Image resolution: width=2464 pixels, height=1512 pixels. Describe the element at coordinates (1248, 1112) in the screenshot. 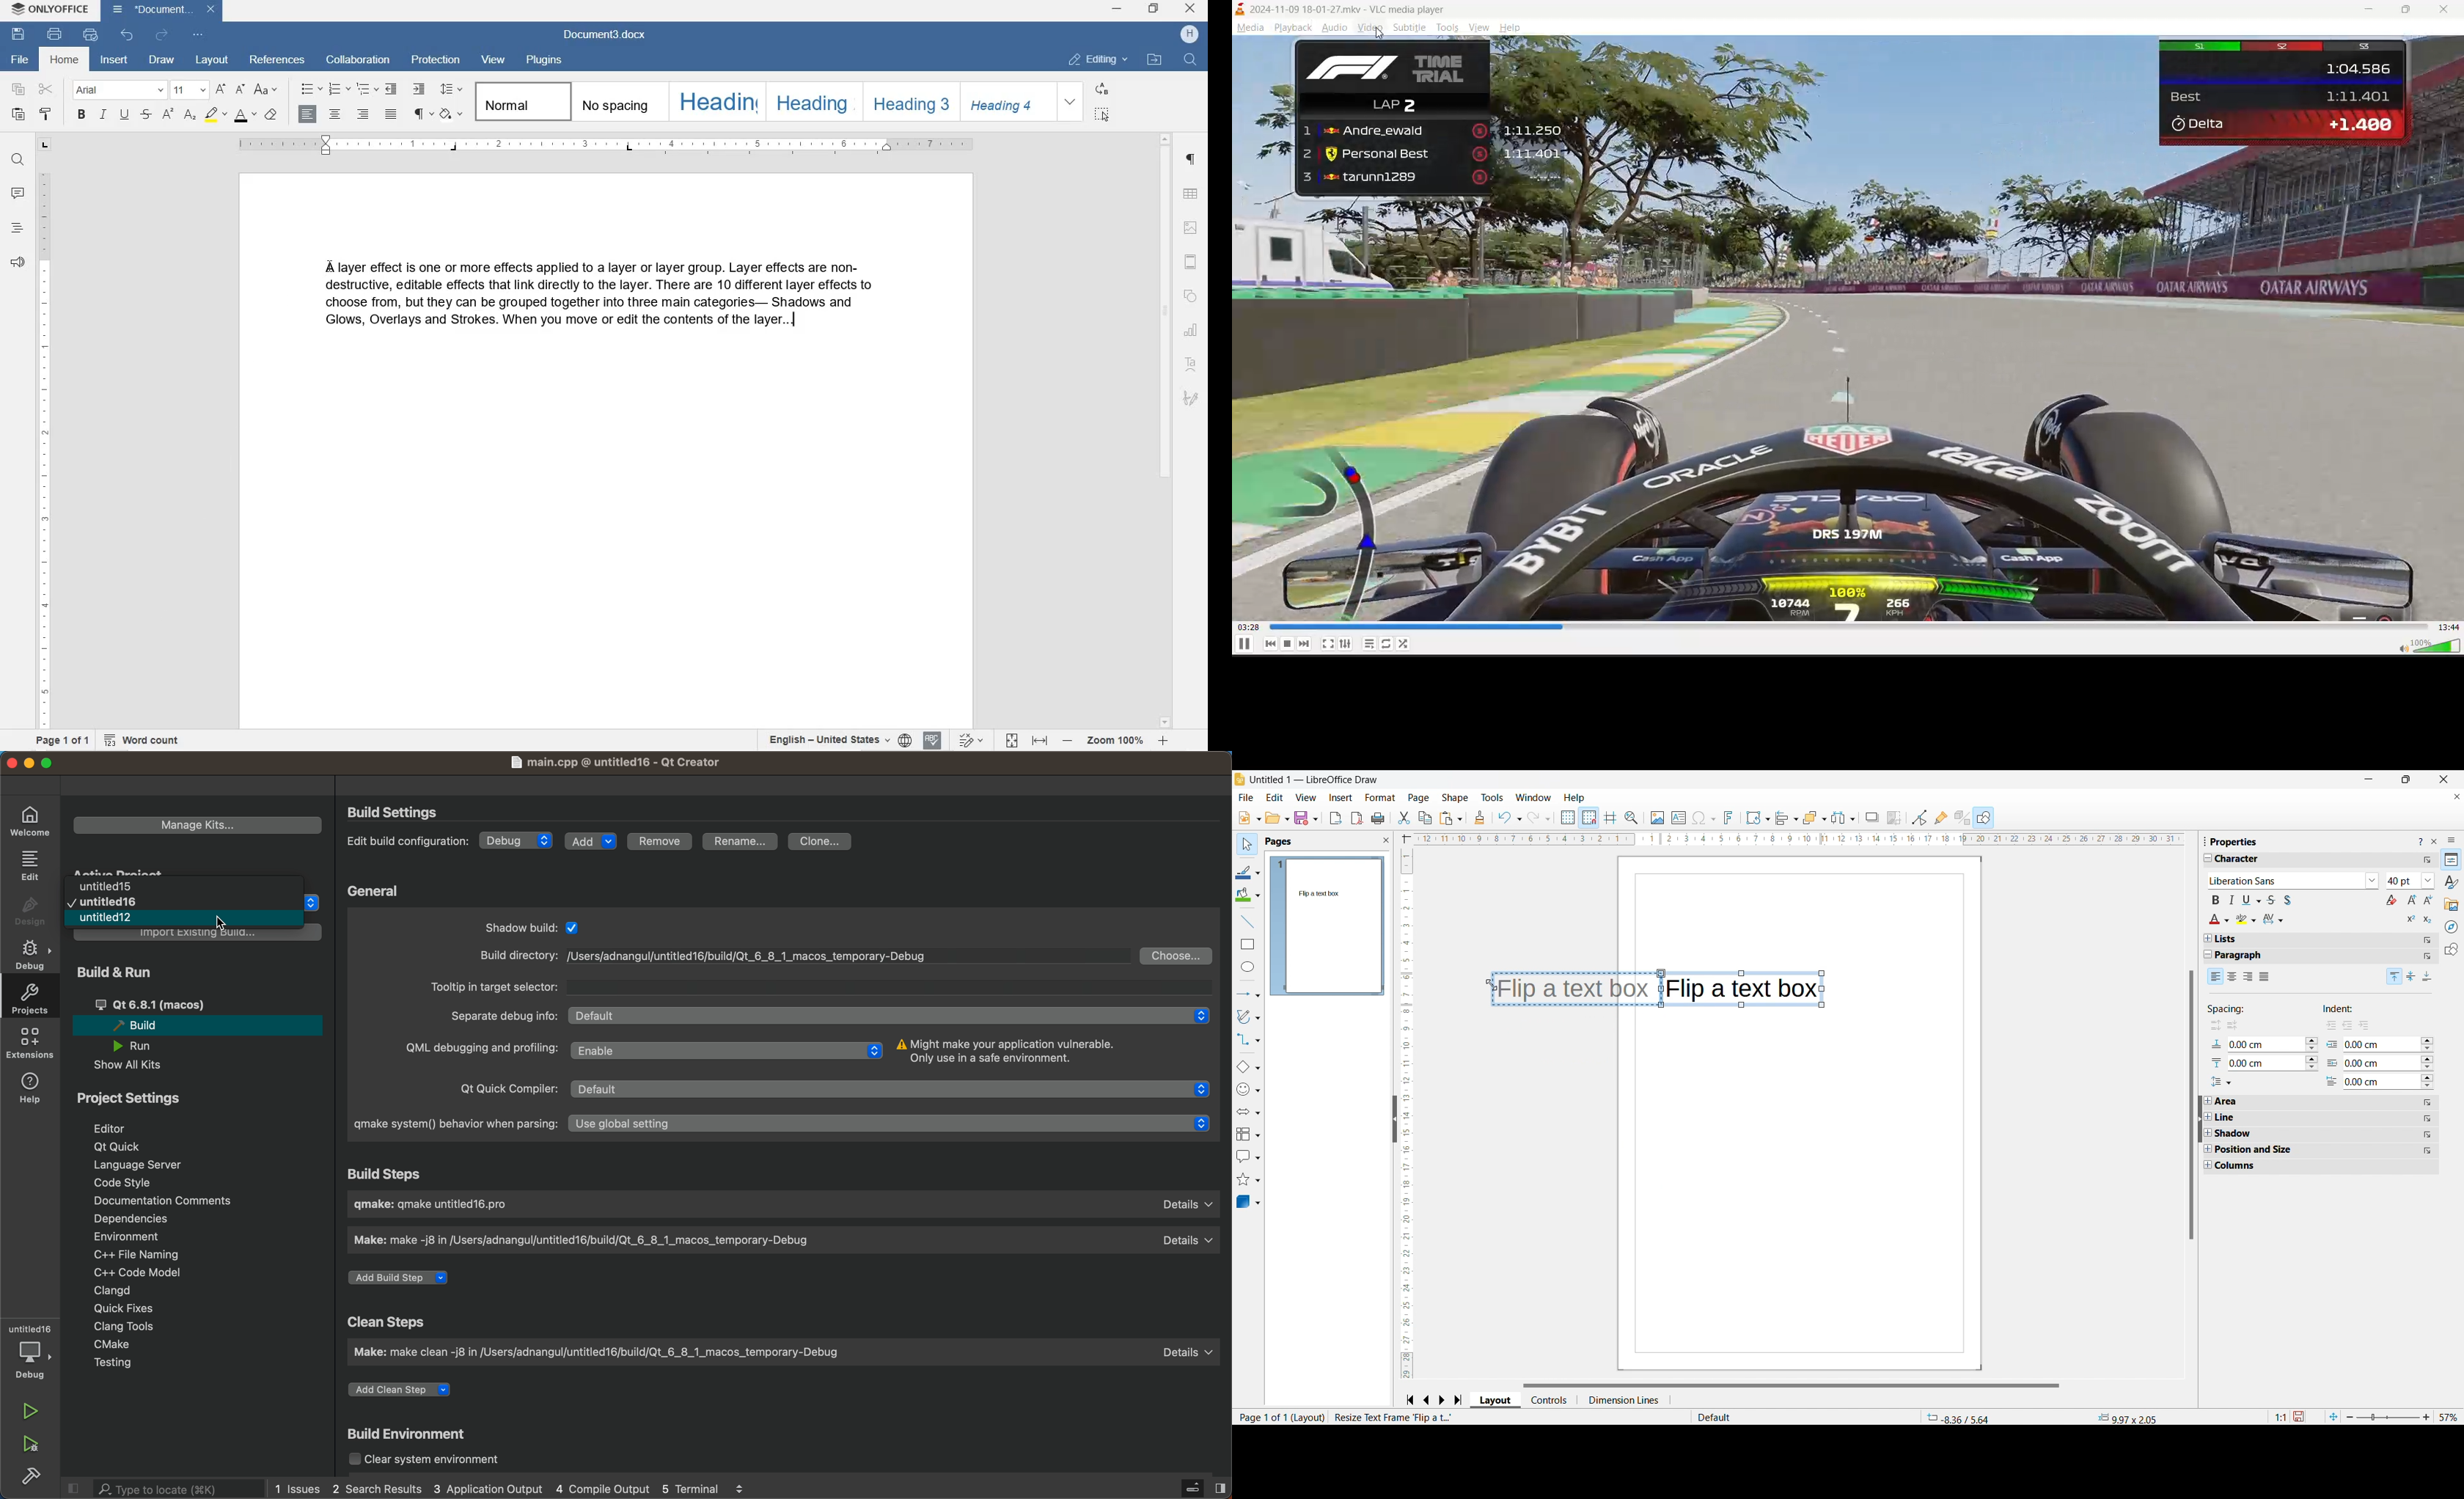

I see `Block arrow options` at that location.